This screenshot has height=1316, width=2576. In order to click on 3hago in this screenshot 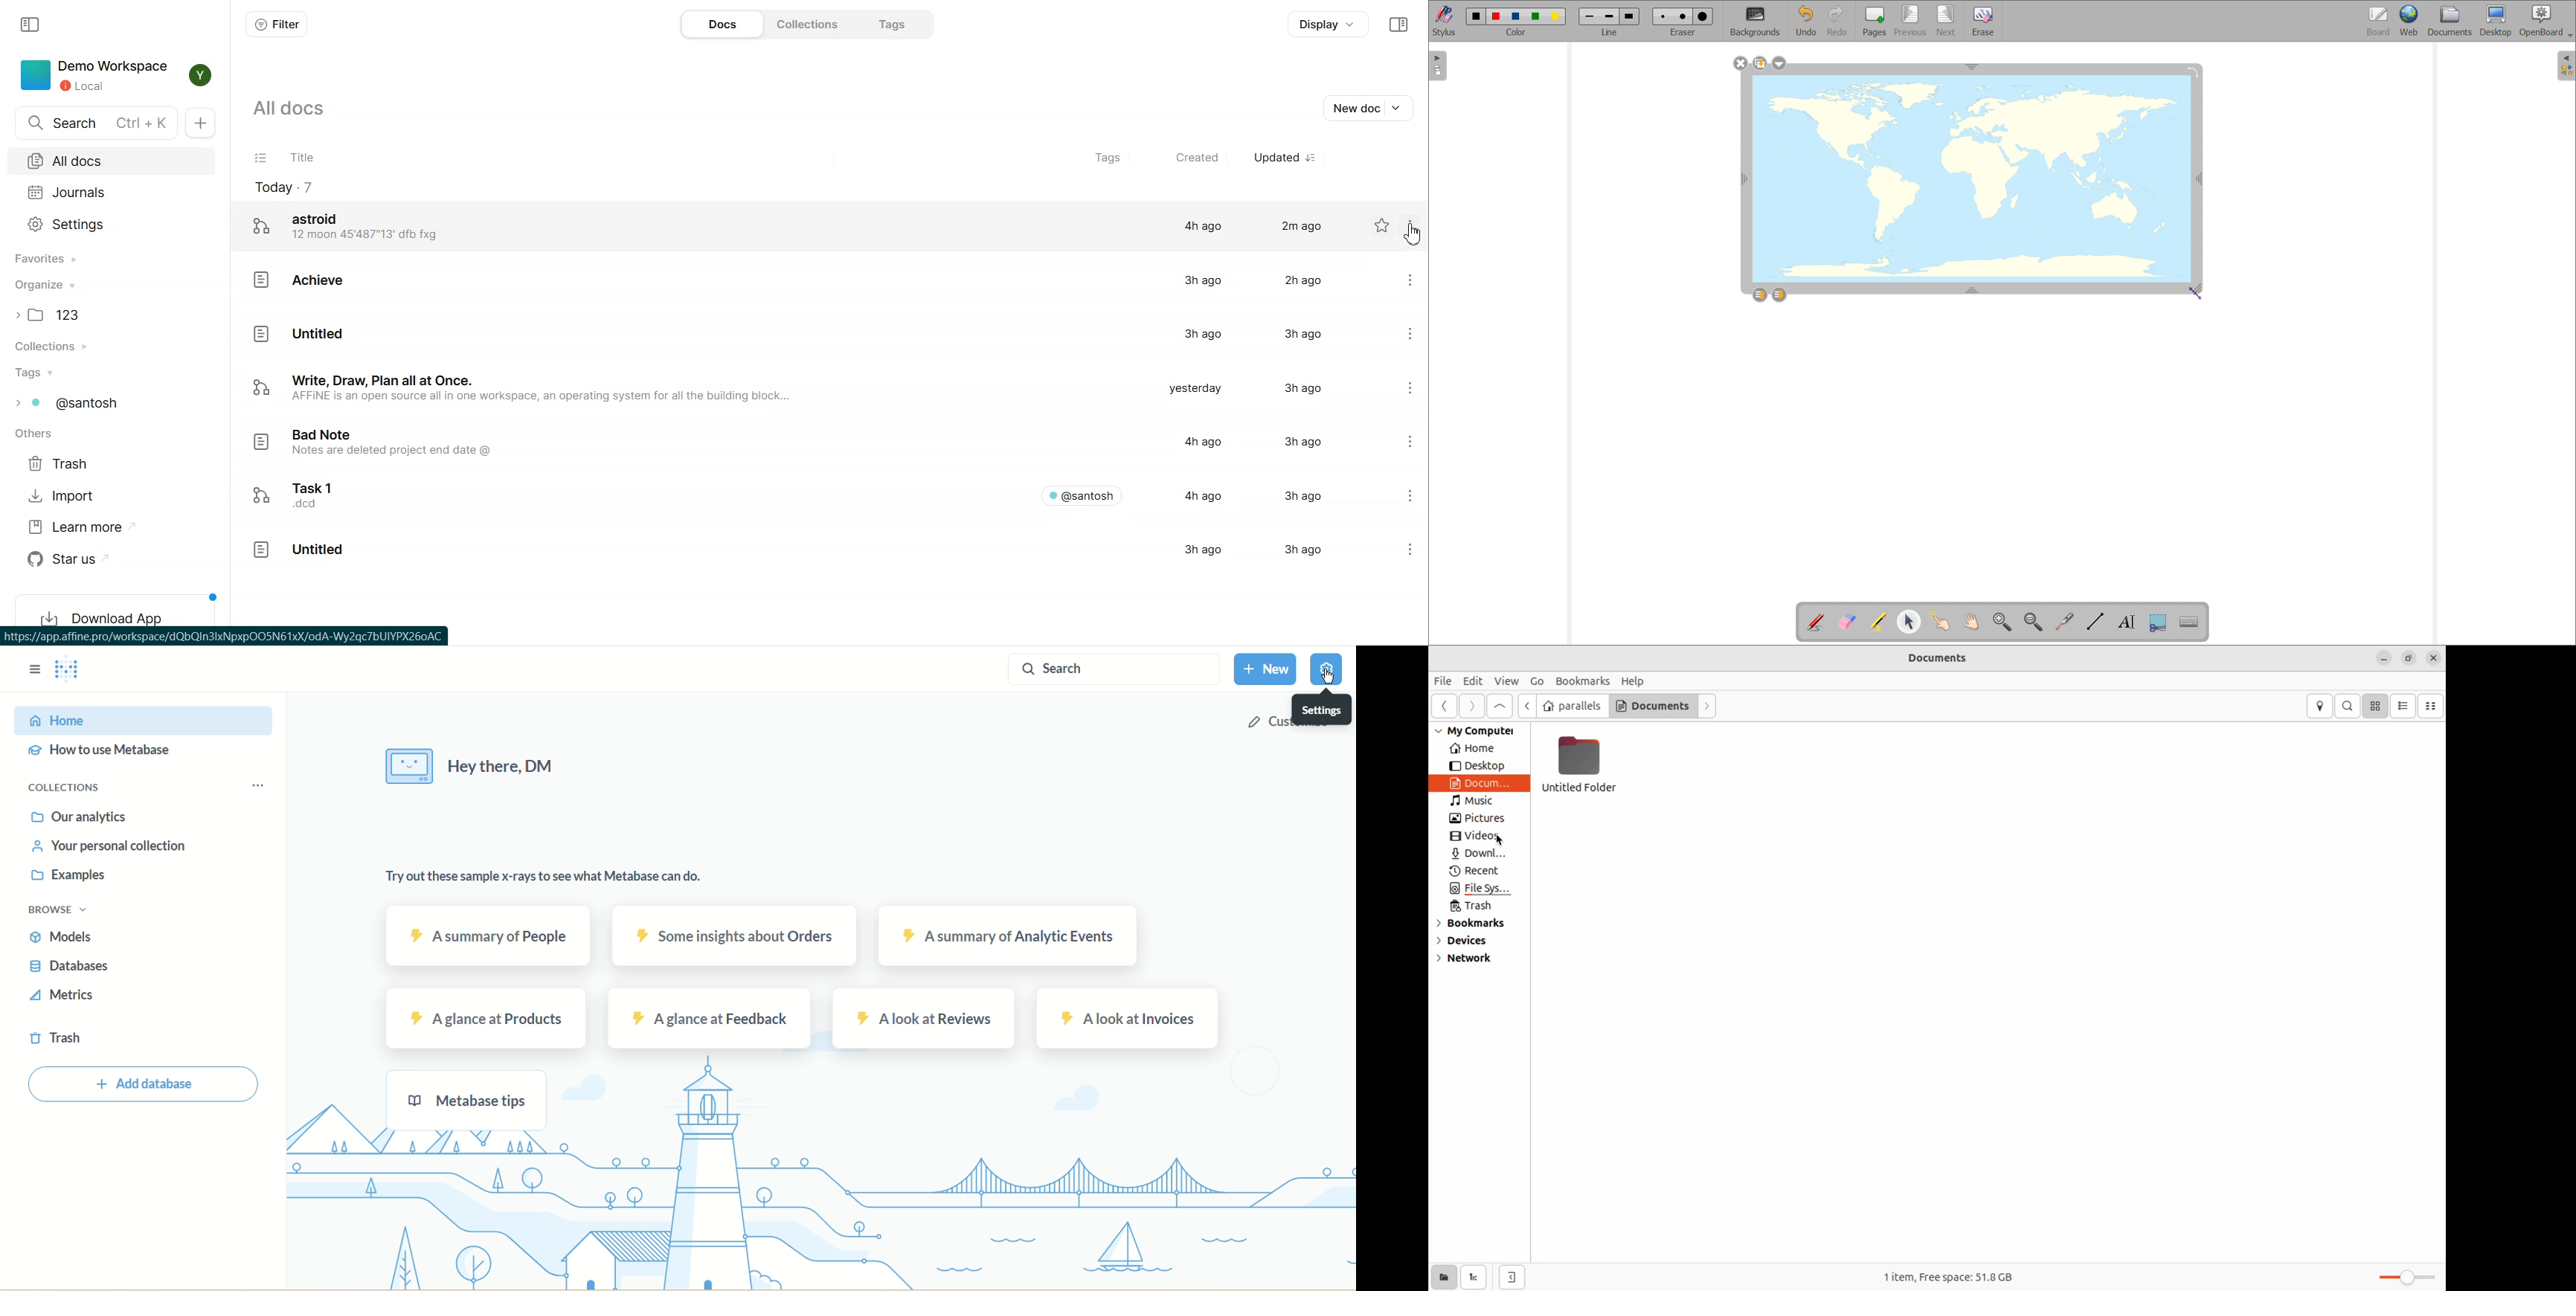, I will do `click(1298, 334)`.